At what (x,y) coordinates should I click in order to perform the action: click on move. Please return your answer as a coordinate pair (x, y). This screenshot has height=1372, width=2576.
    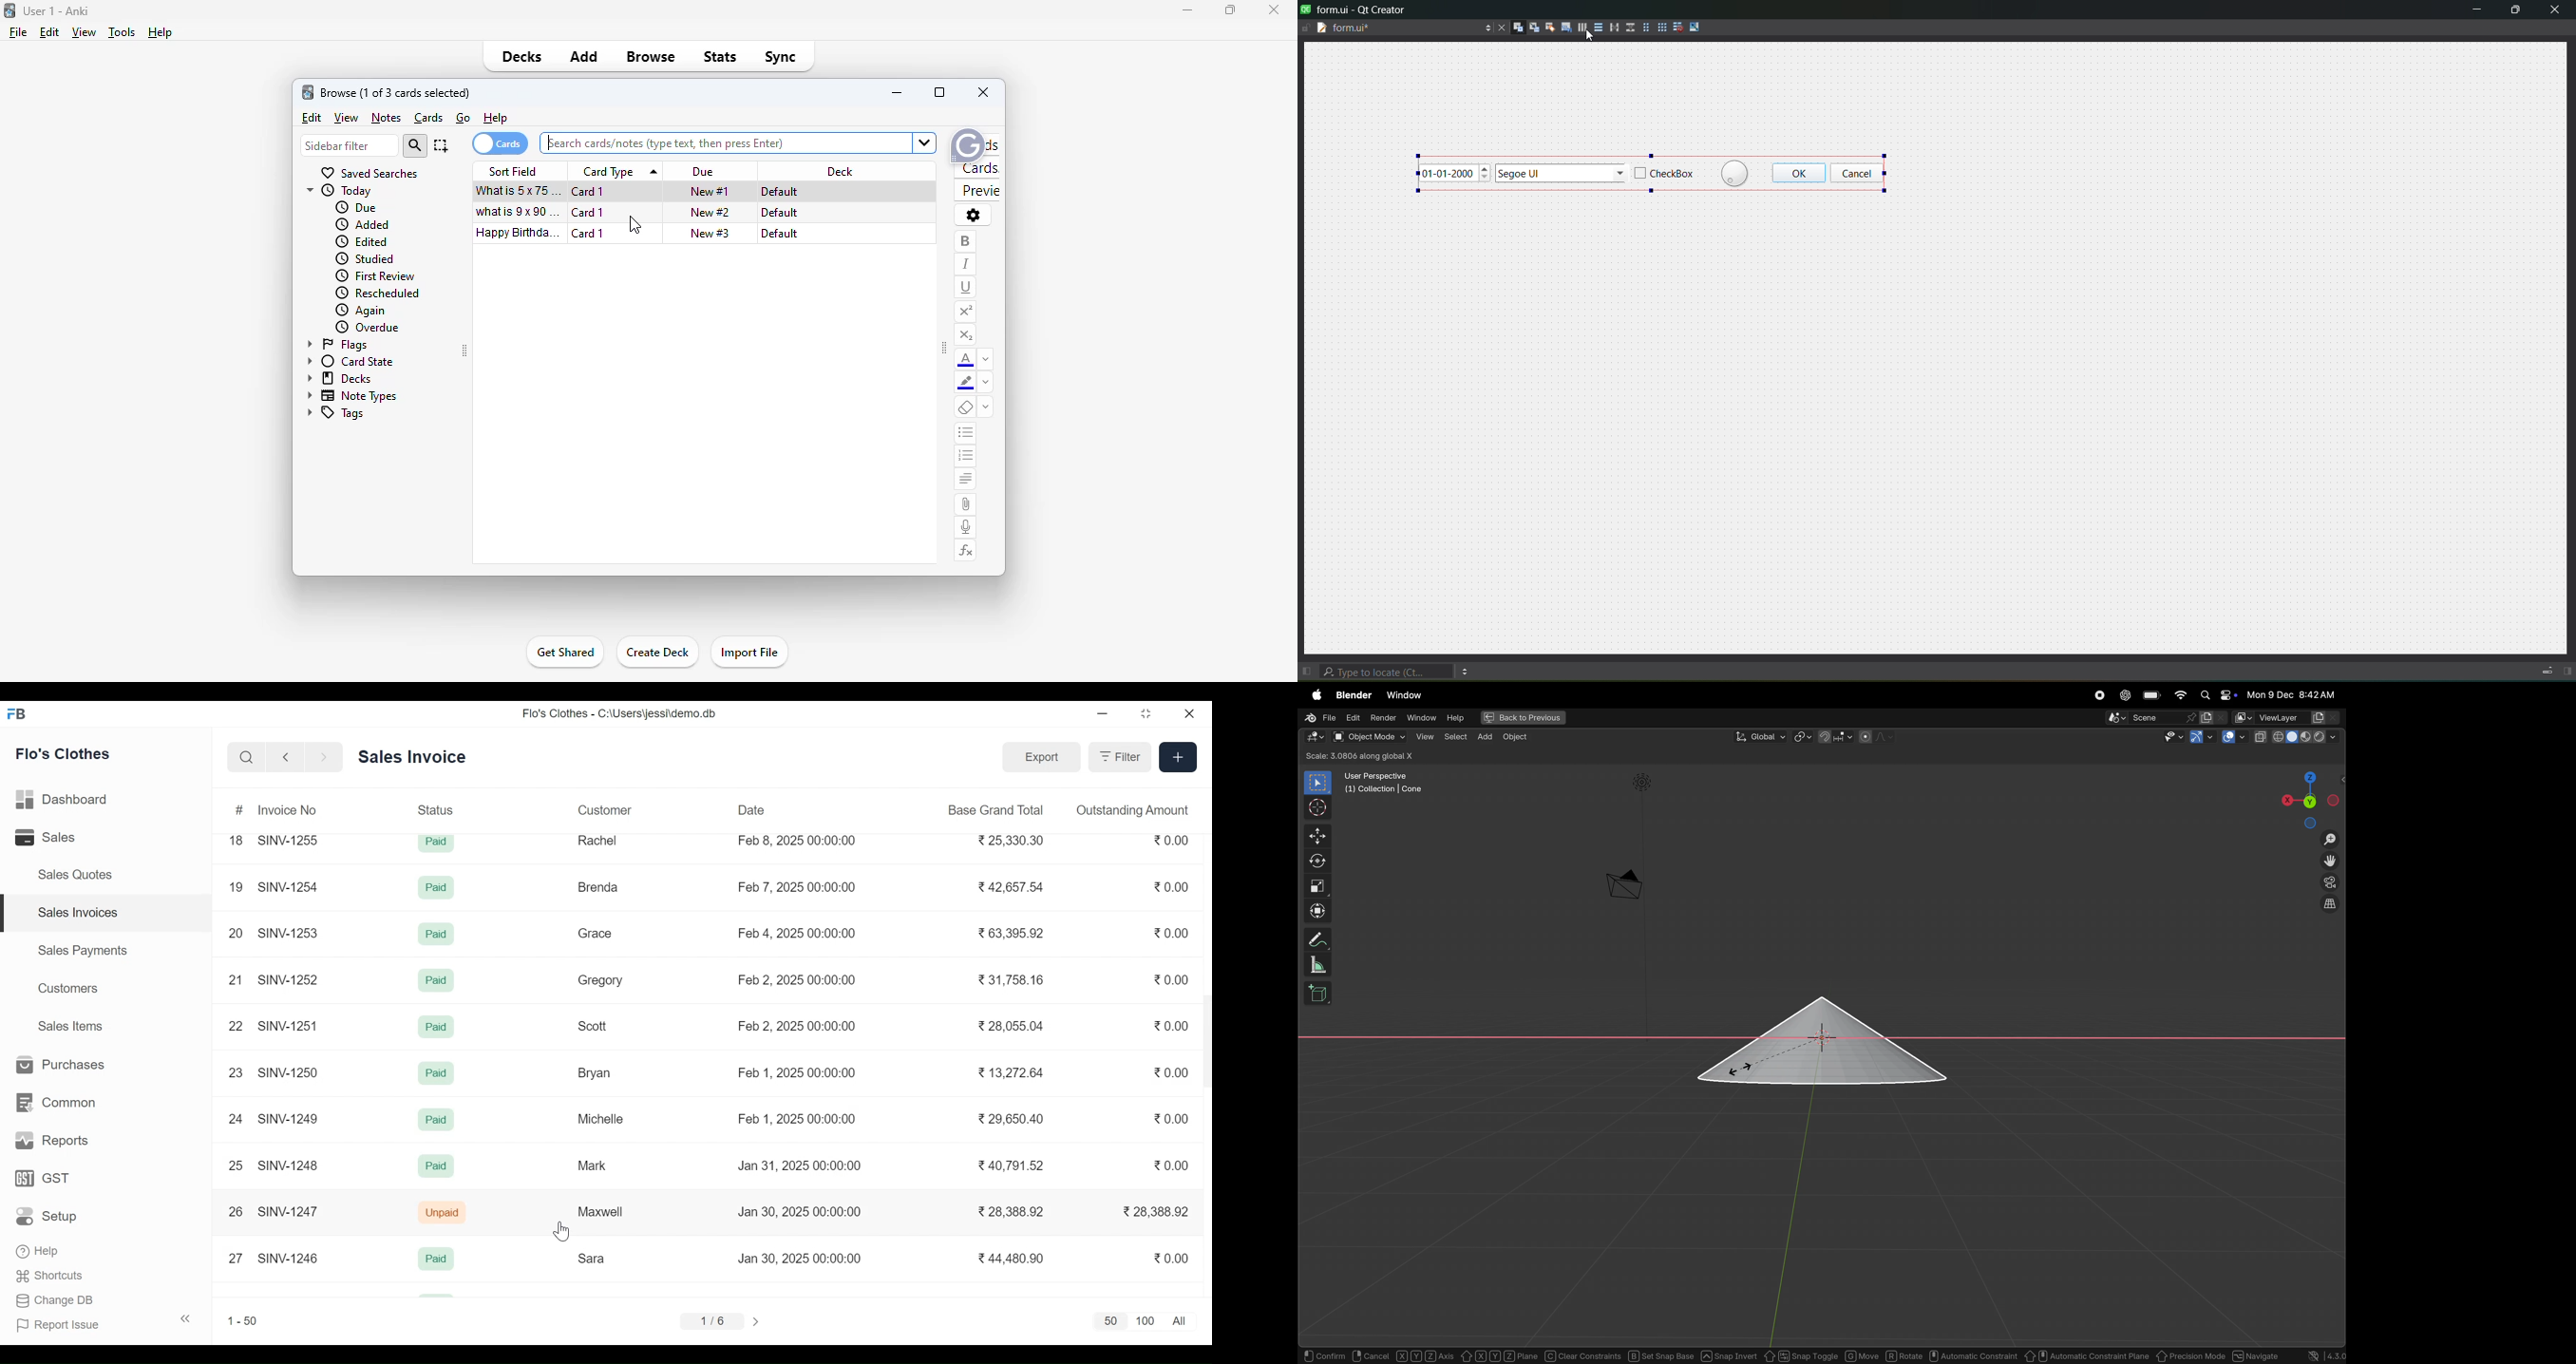
    Looking at the image, I should click on (1862, 1356).